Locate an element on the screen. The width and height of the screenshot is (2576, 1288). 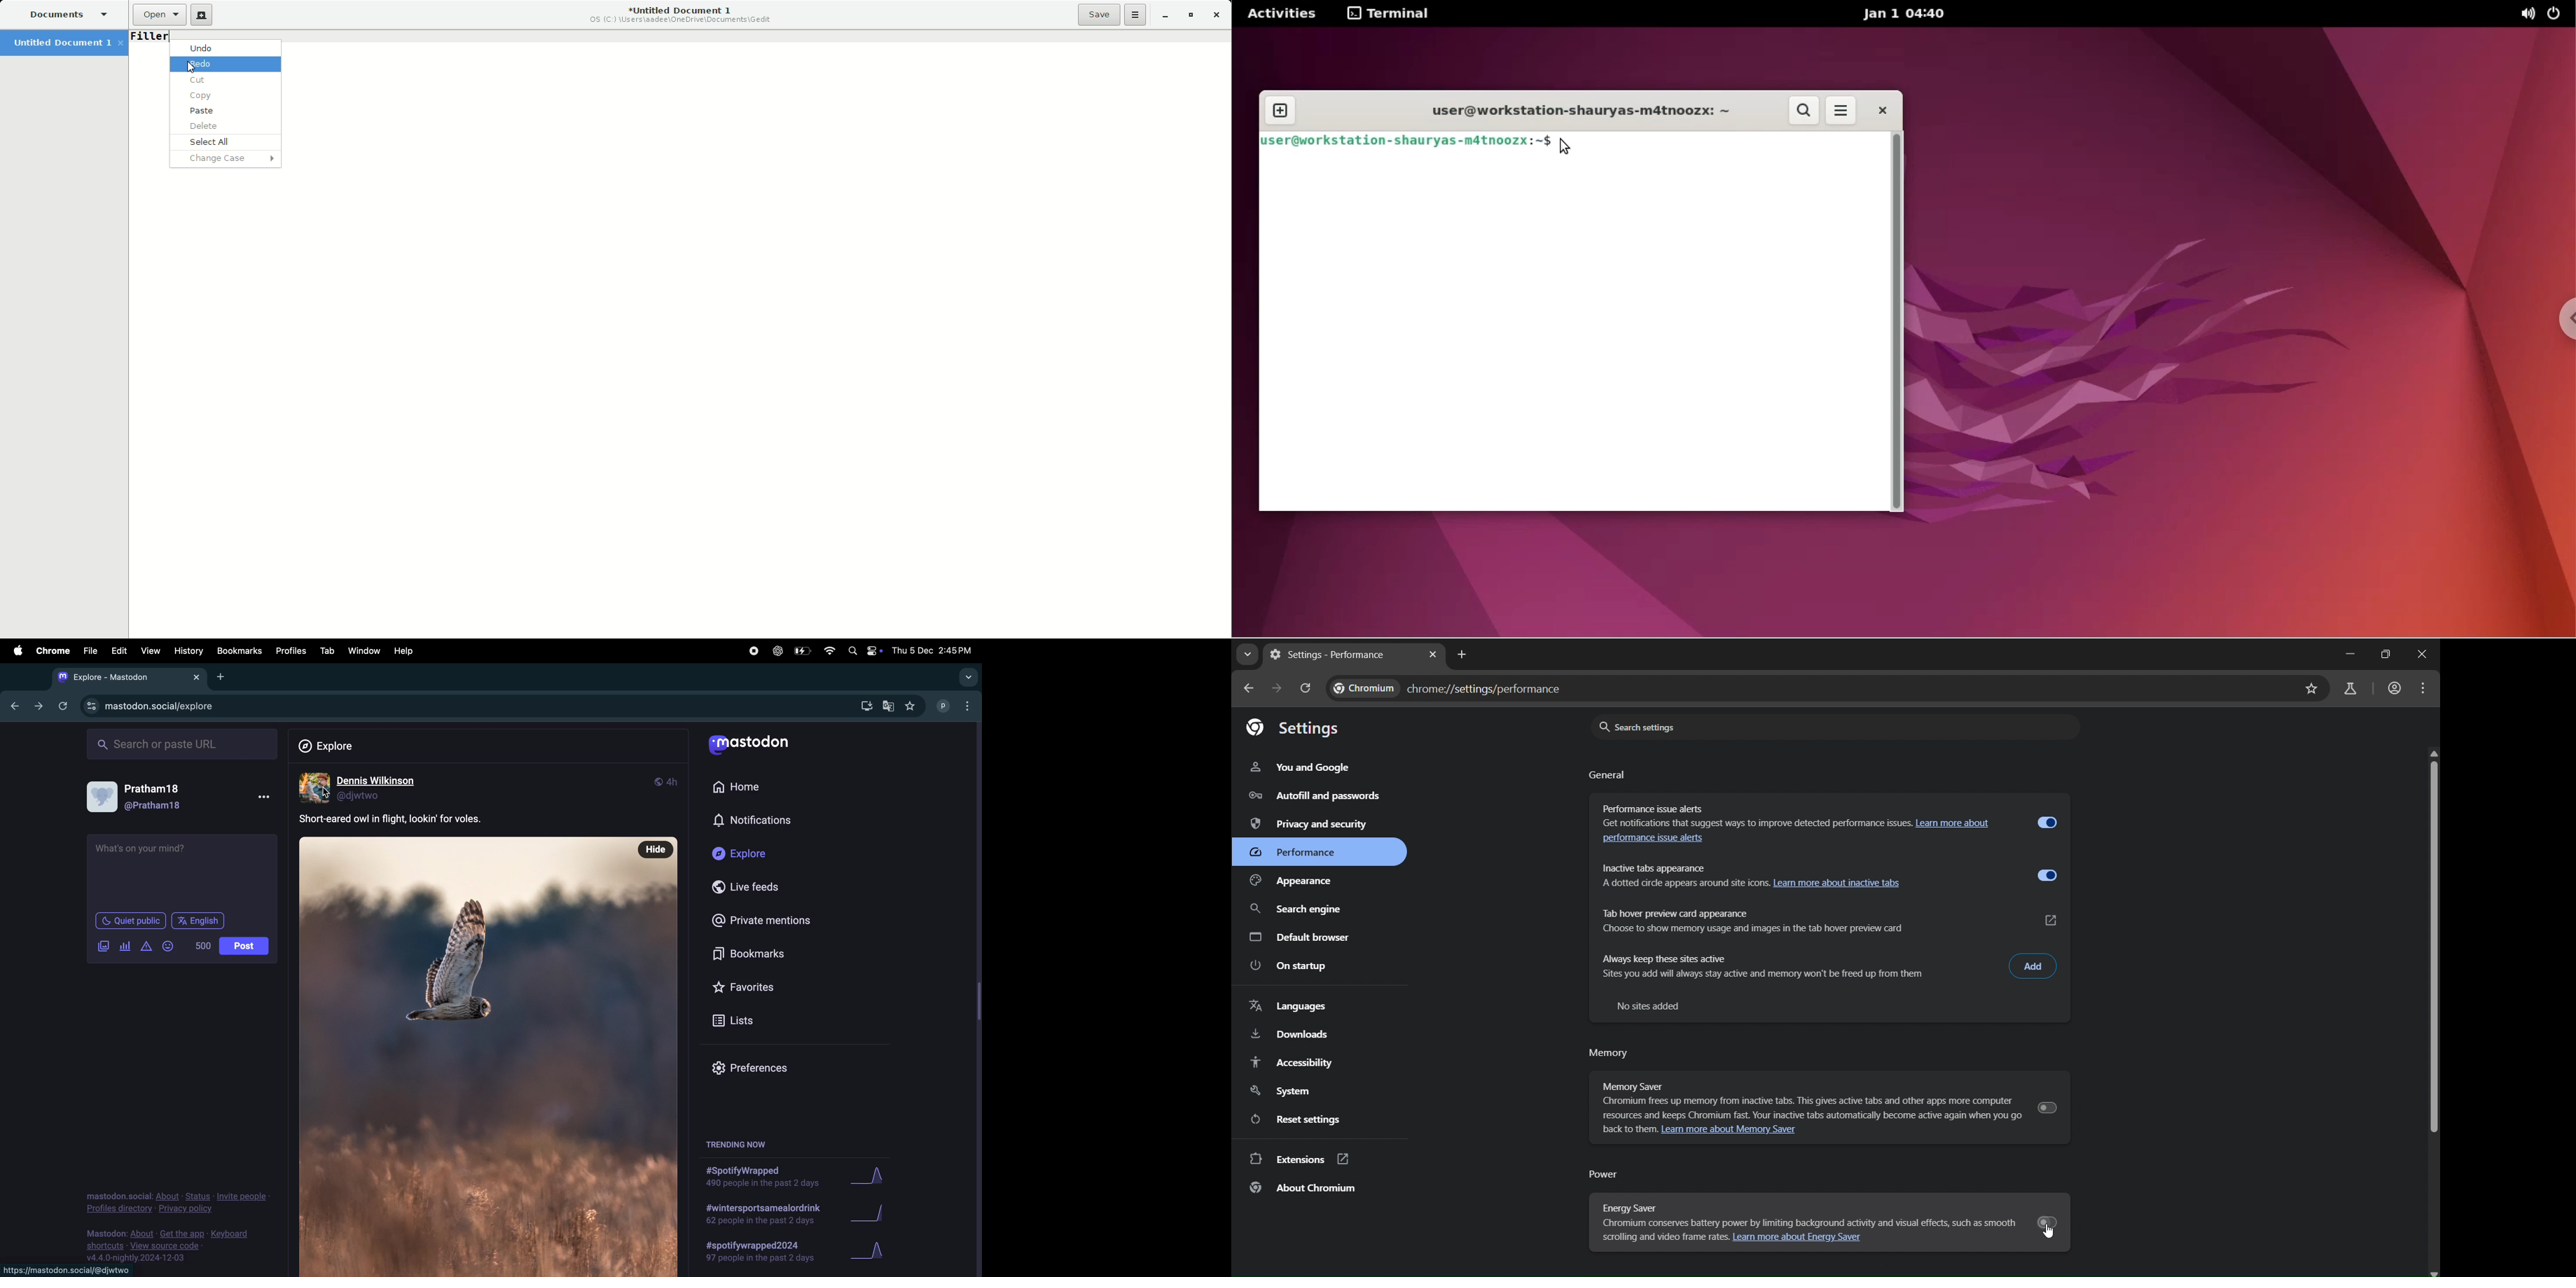
file is located at coordinates (90, 651).